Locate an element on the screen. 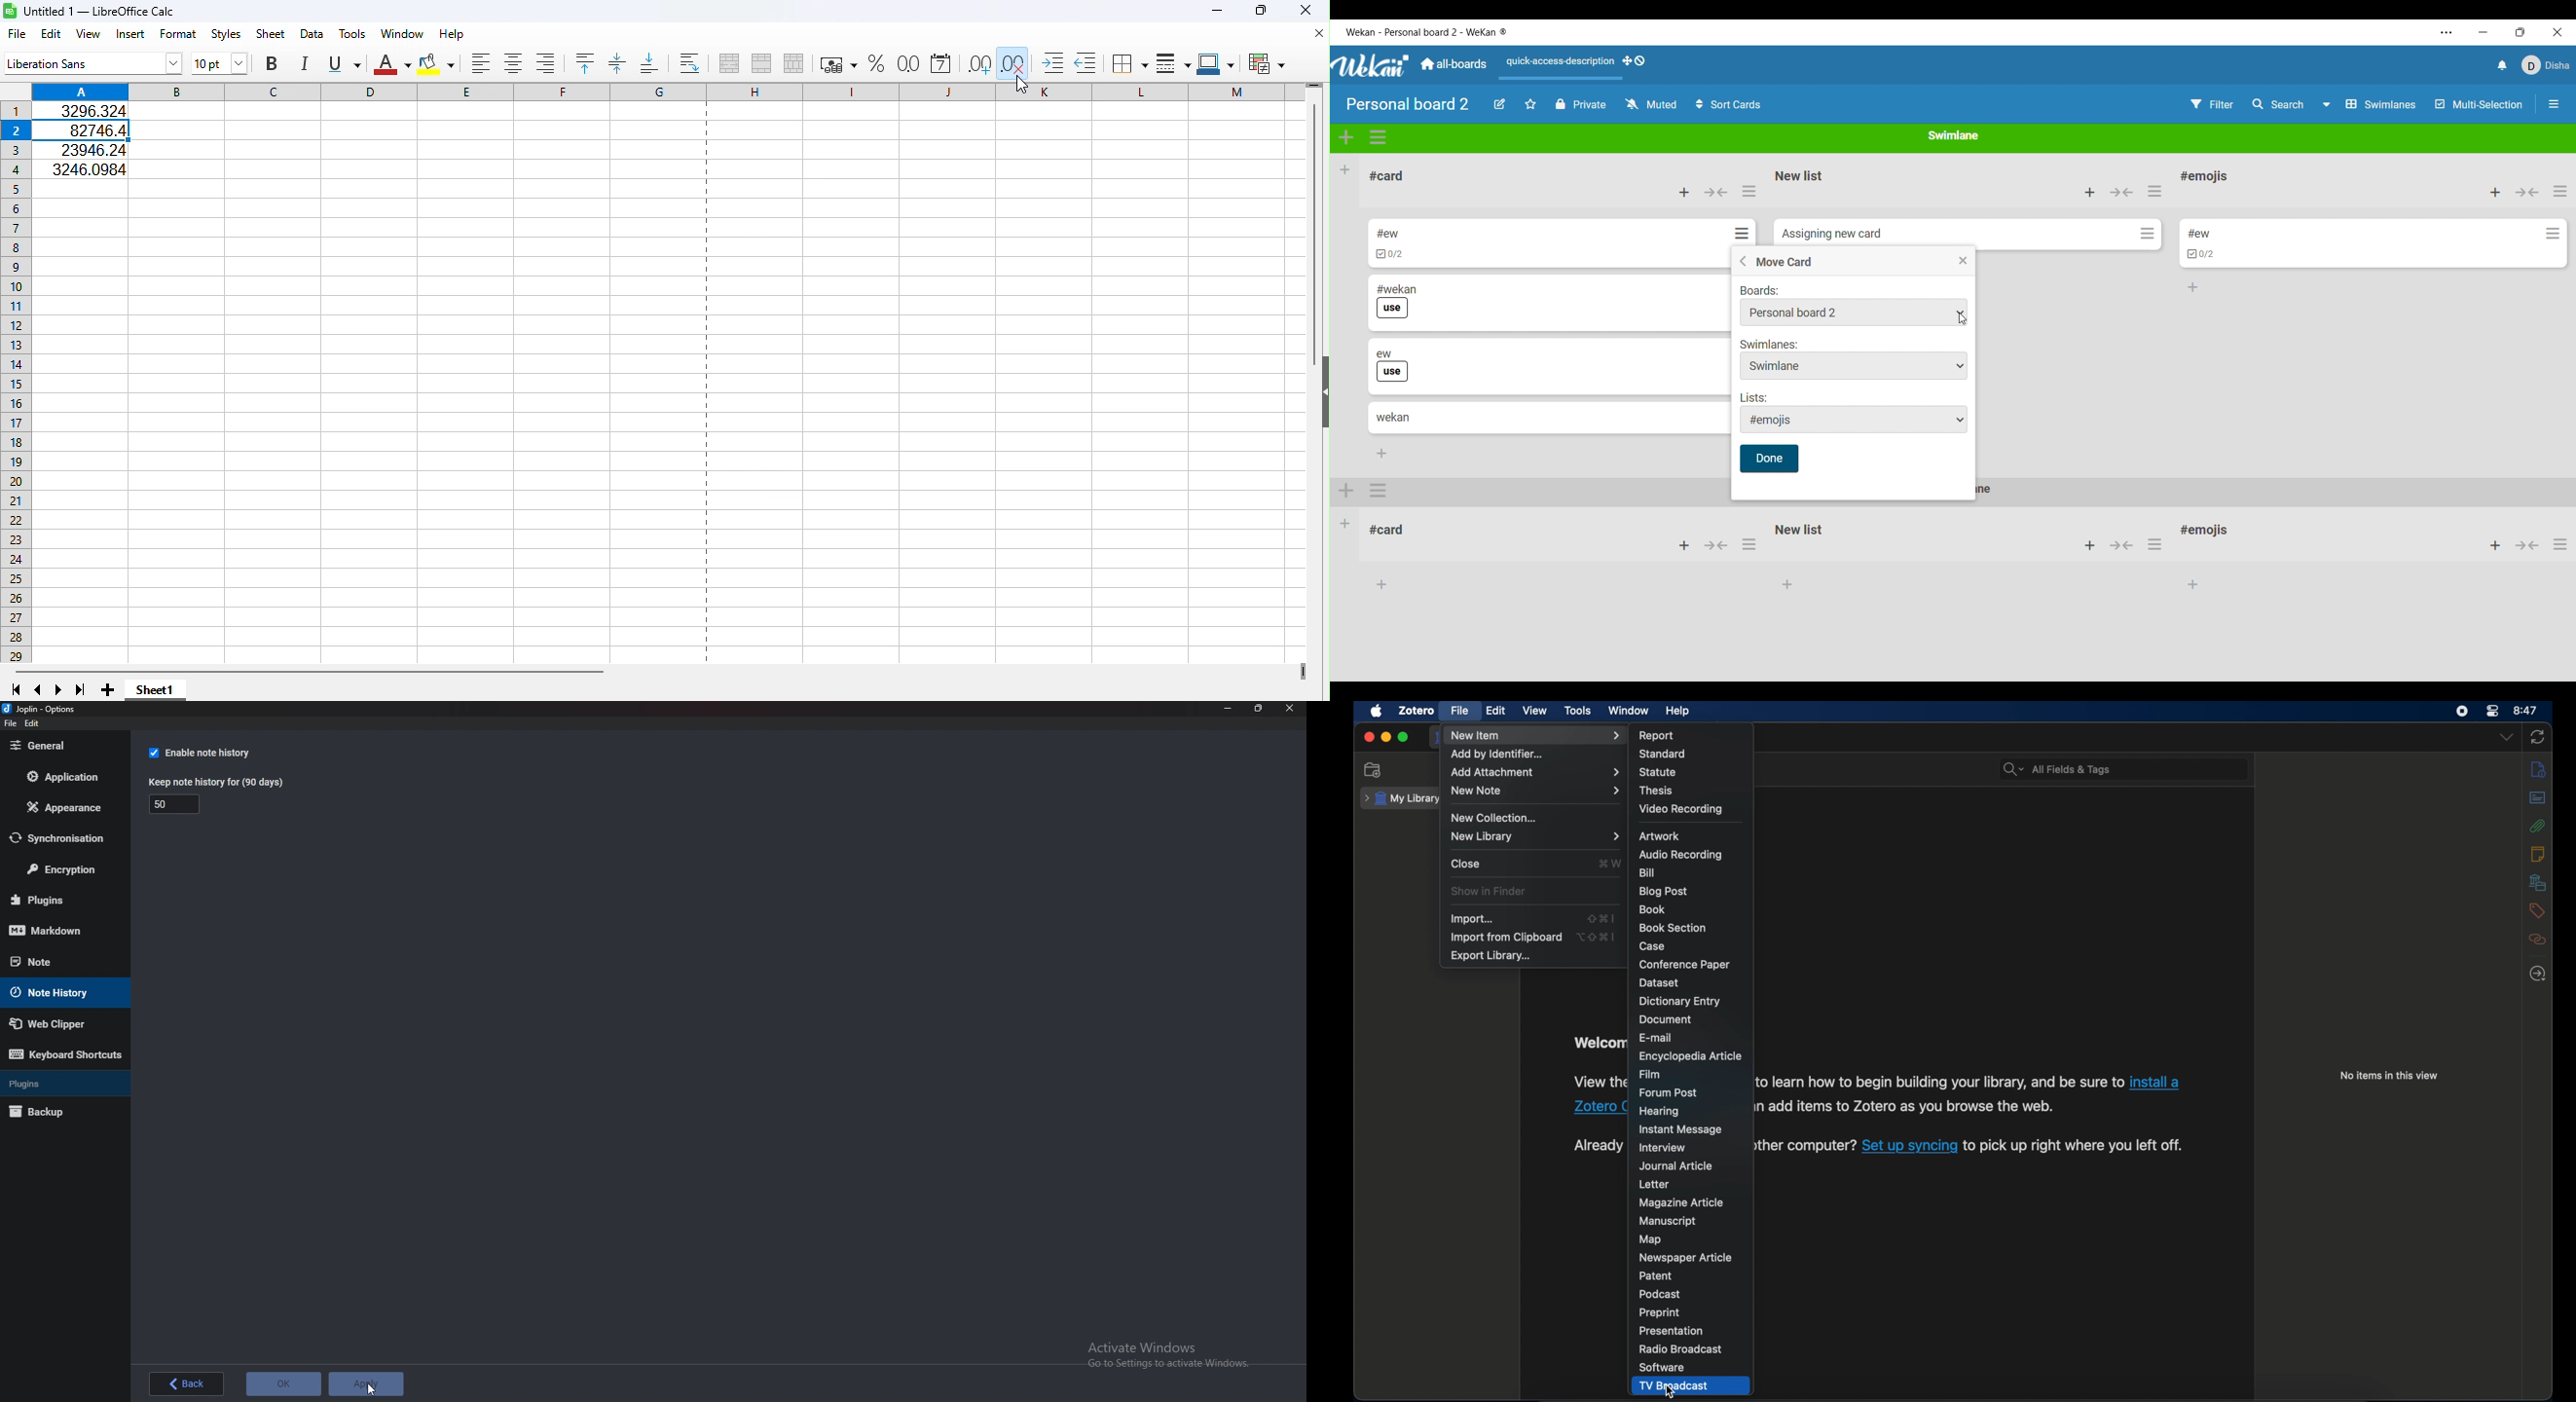 The image size is (2576, 1428). video recording is located at coordinates (1680, 809).